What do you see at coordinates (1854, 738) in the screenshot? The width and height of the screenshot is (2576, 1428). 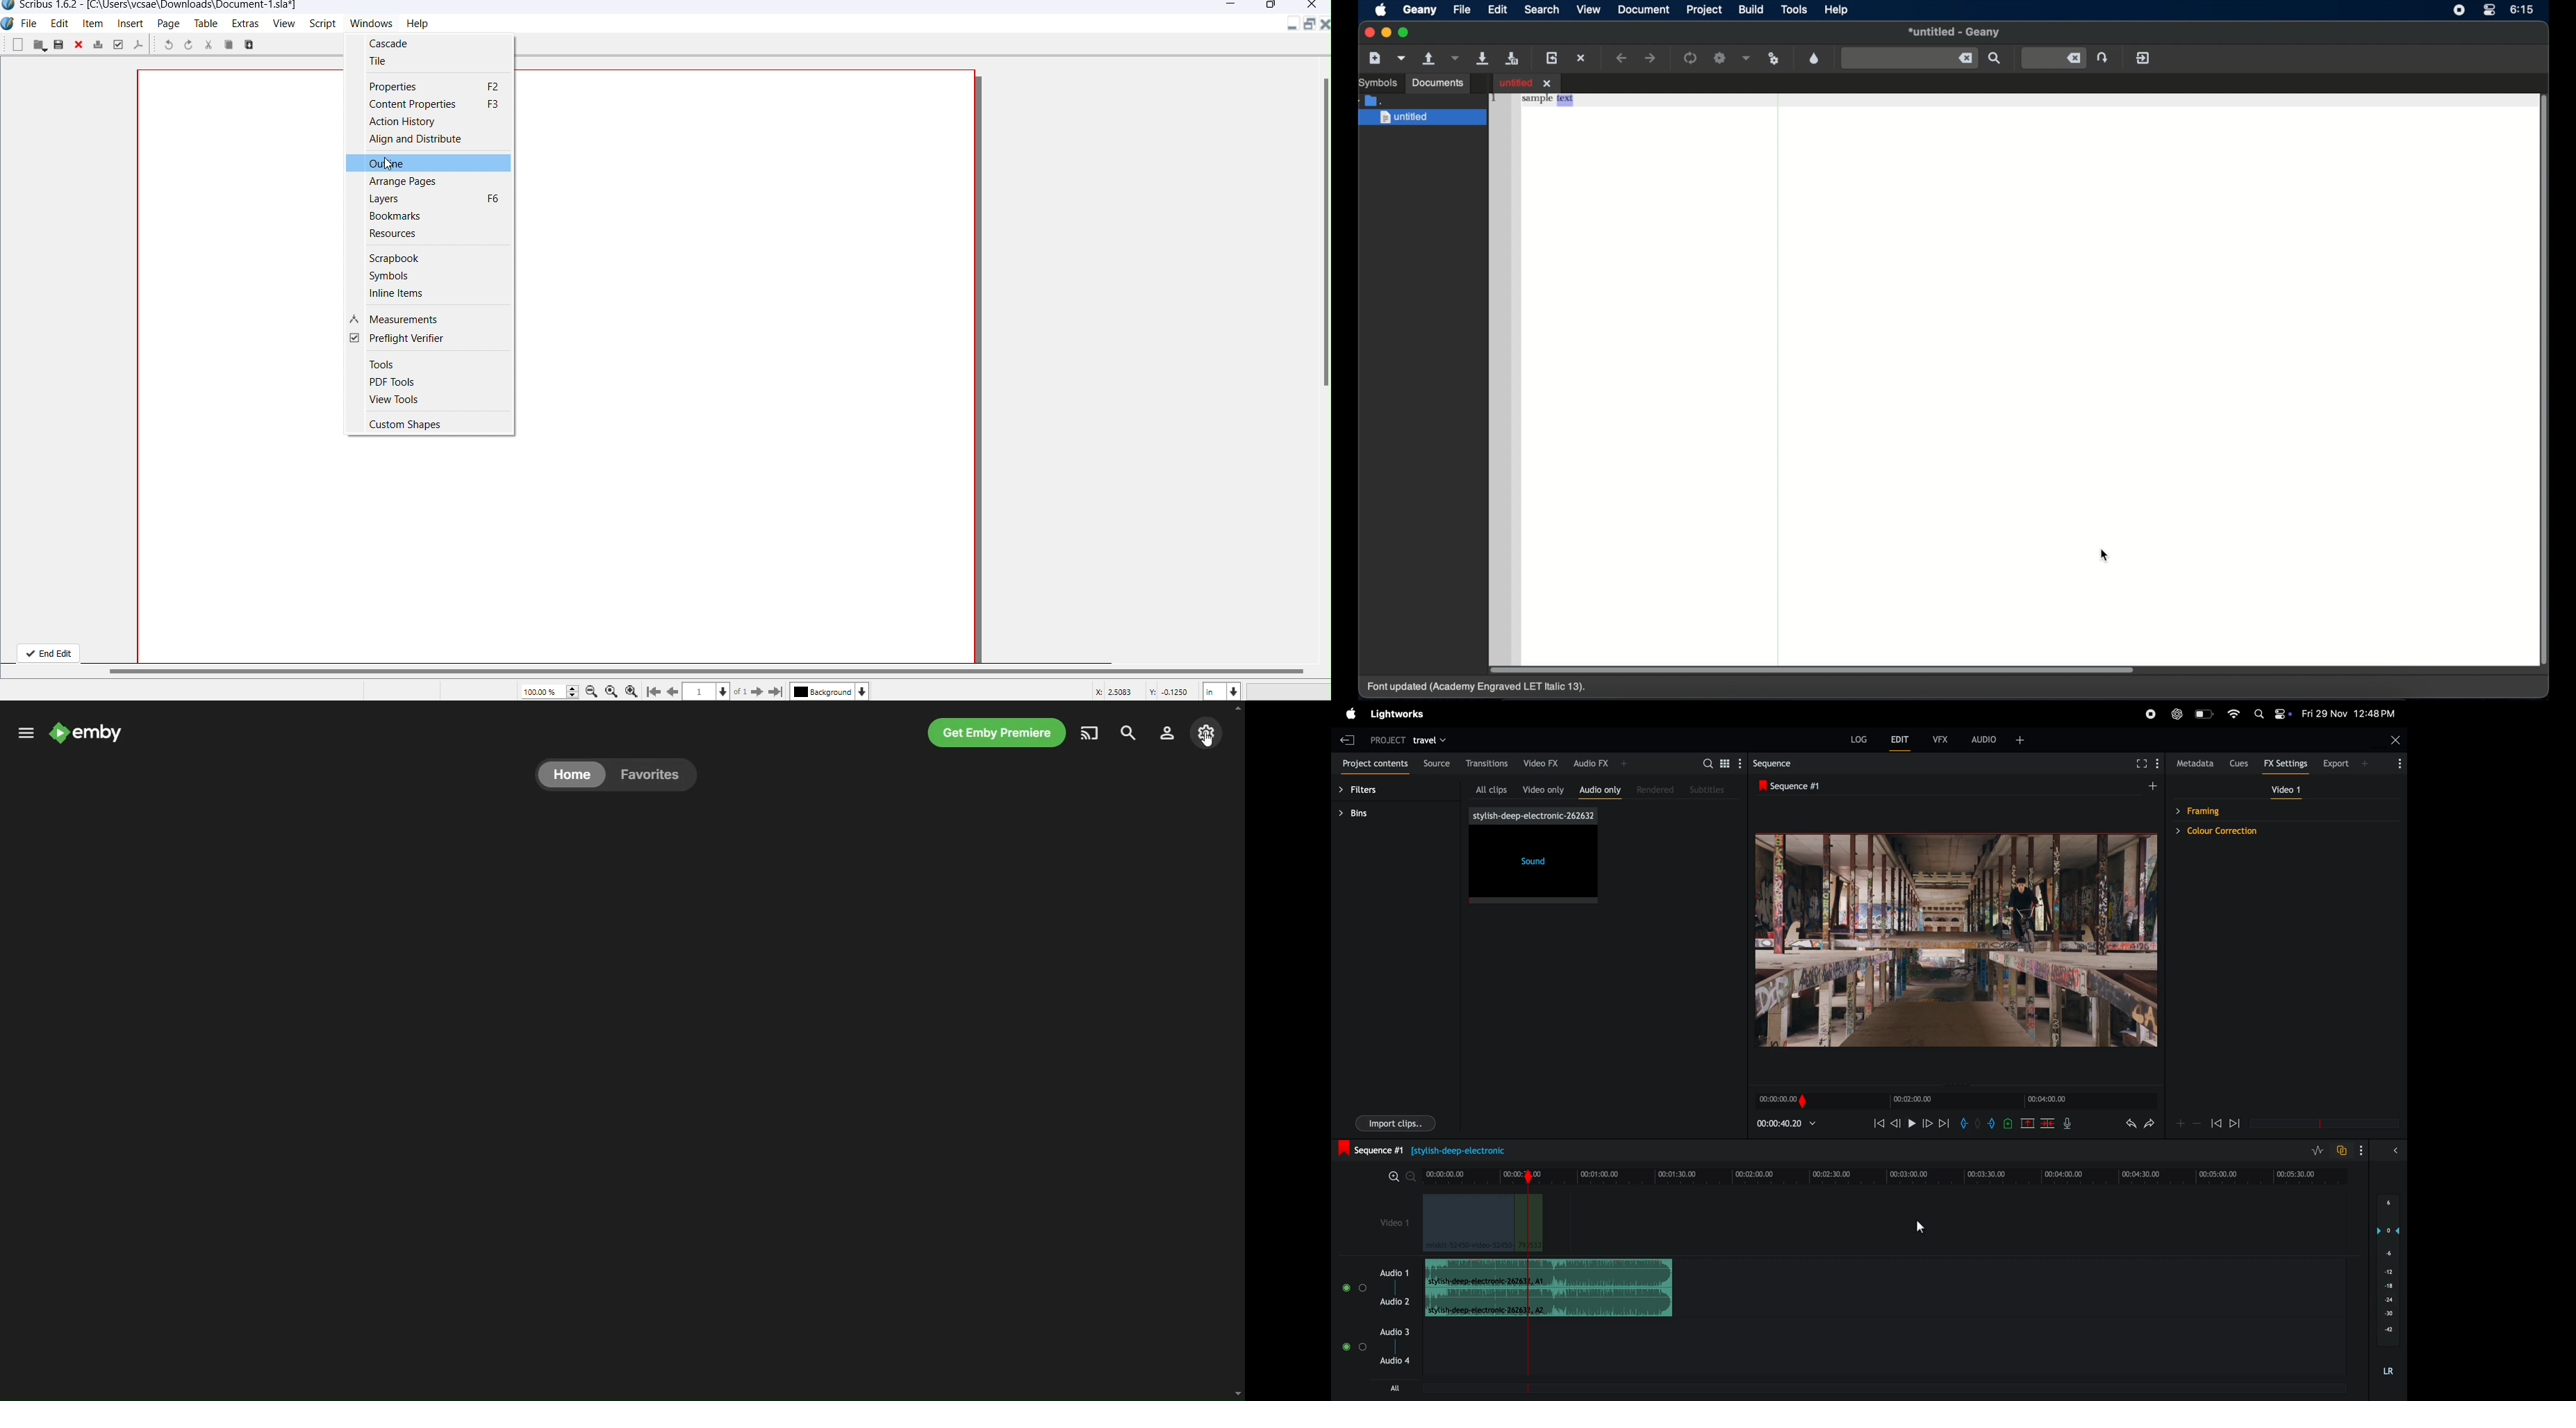 I see `log` at bounding box center [1854, 738].